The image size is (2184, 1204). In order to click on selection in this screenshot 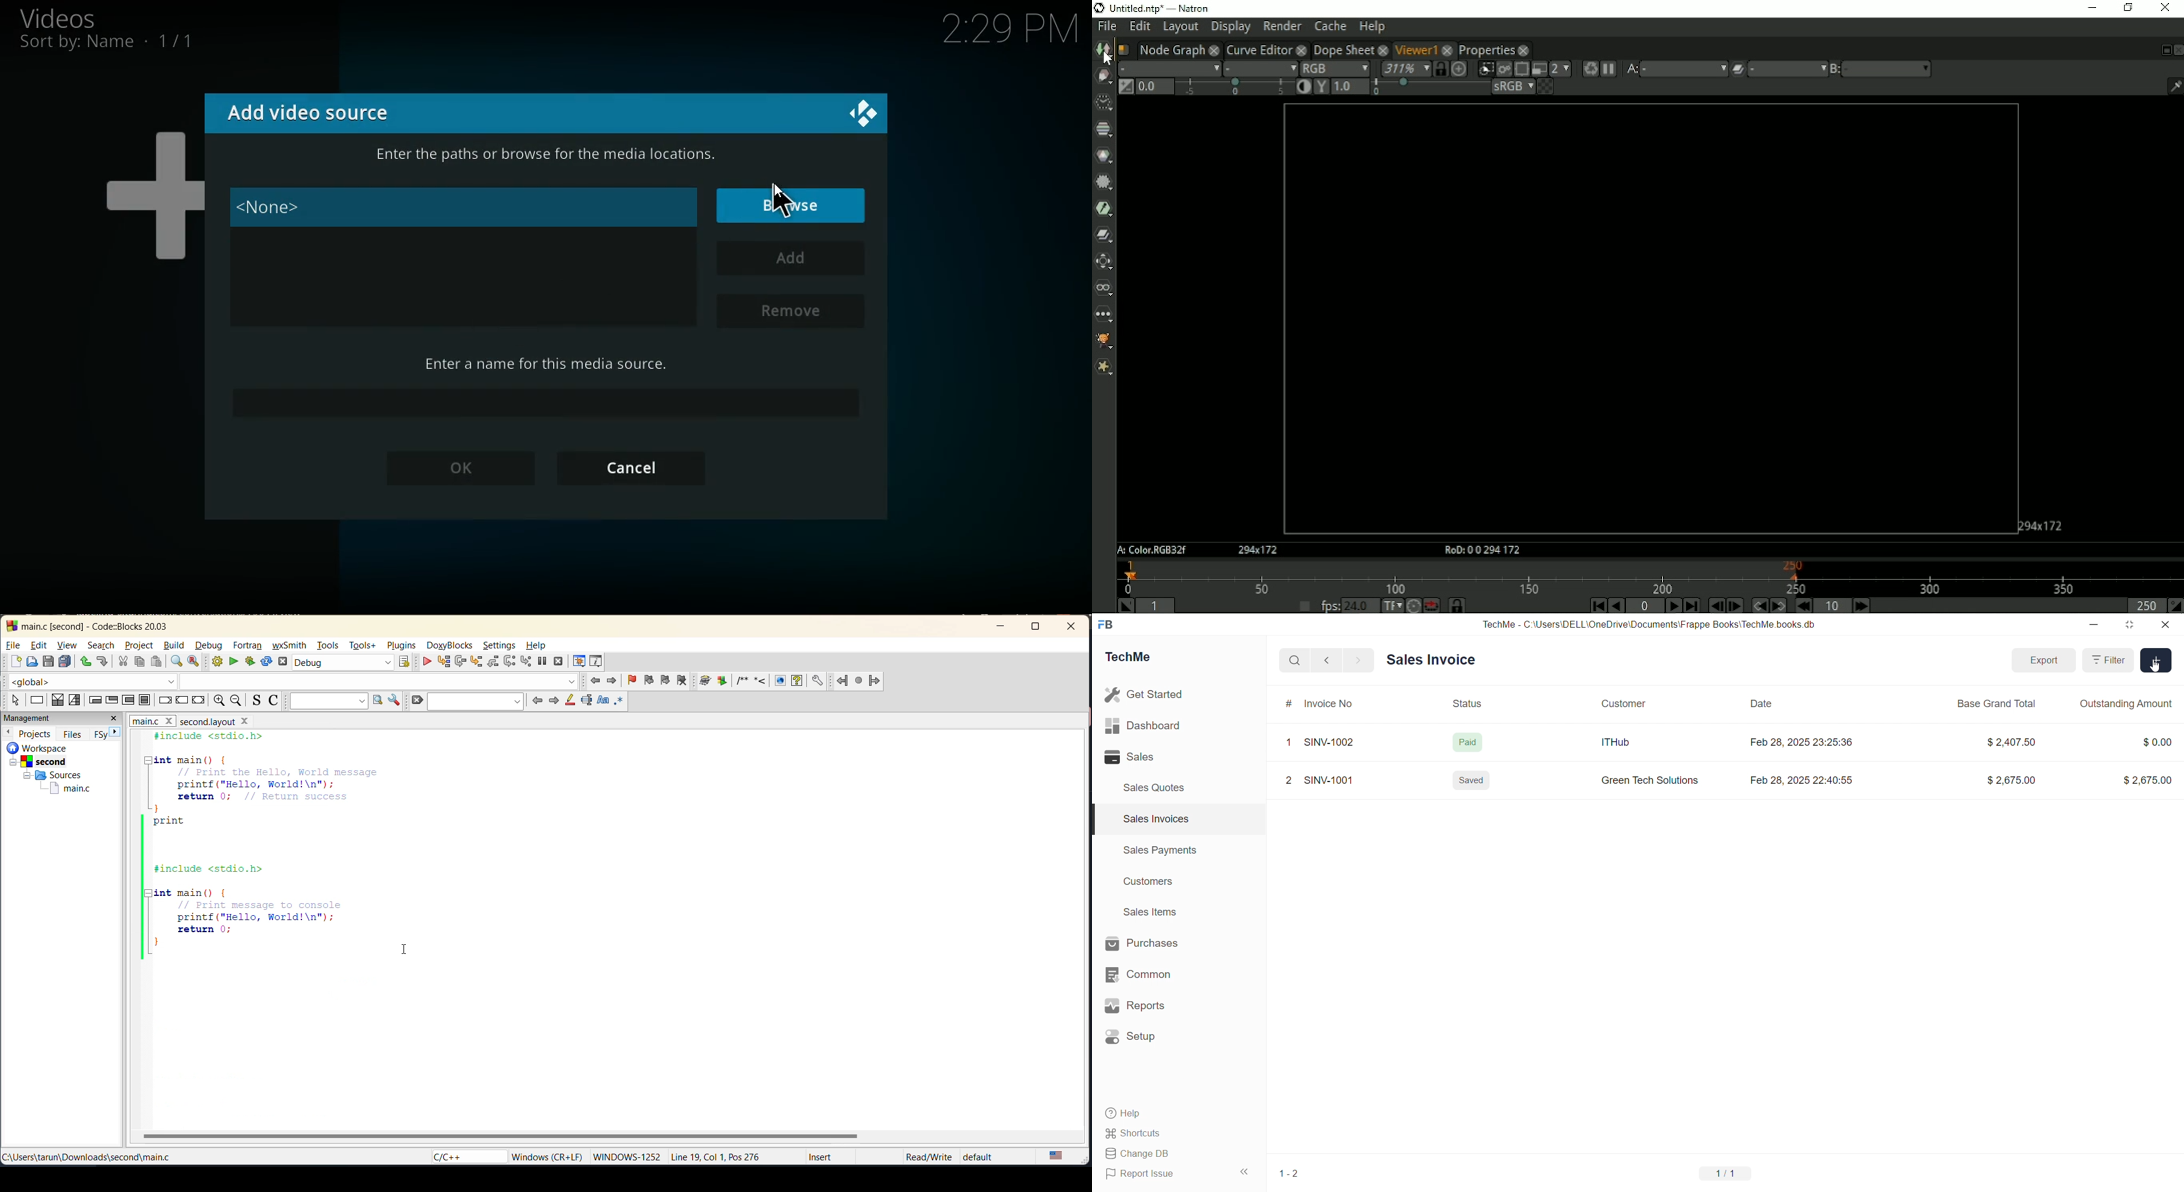, I will do `click(74, 700)`.